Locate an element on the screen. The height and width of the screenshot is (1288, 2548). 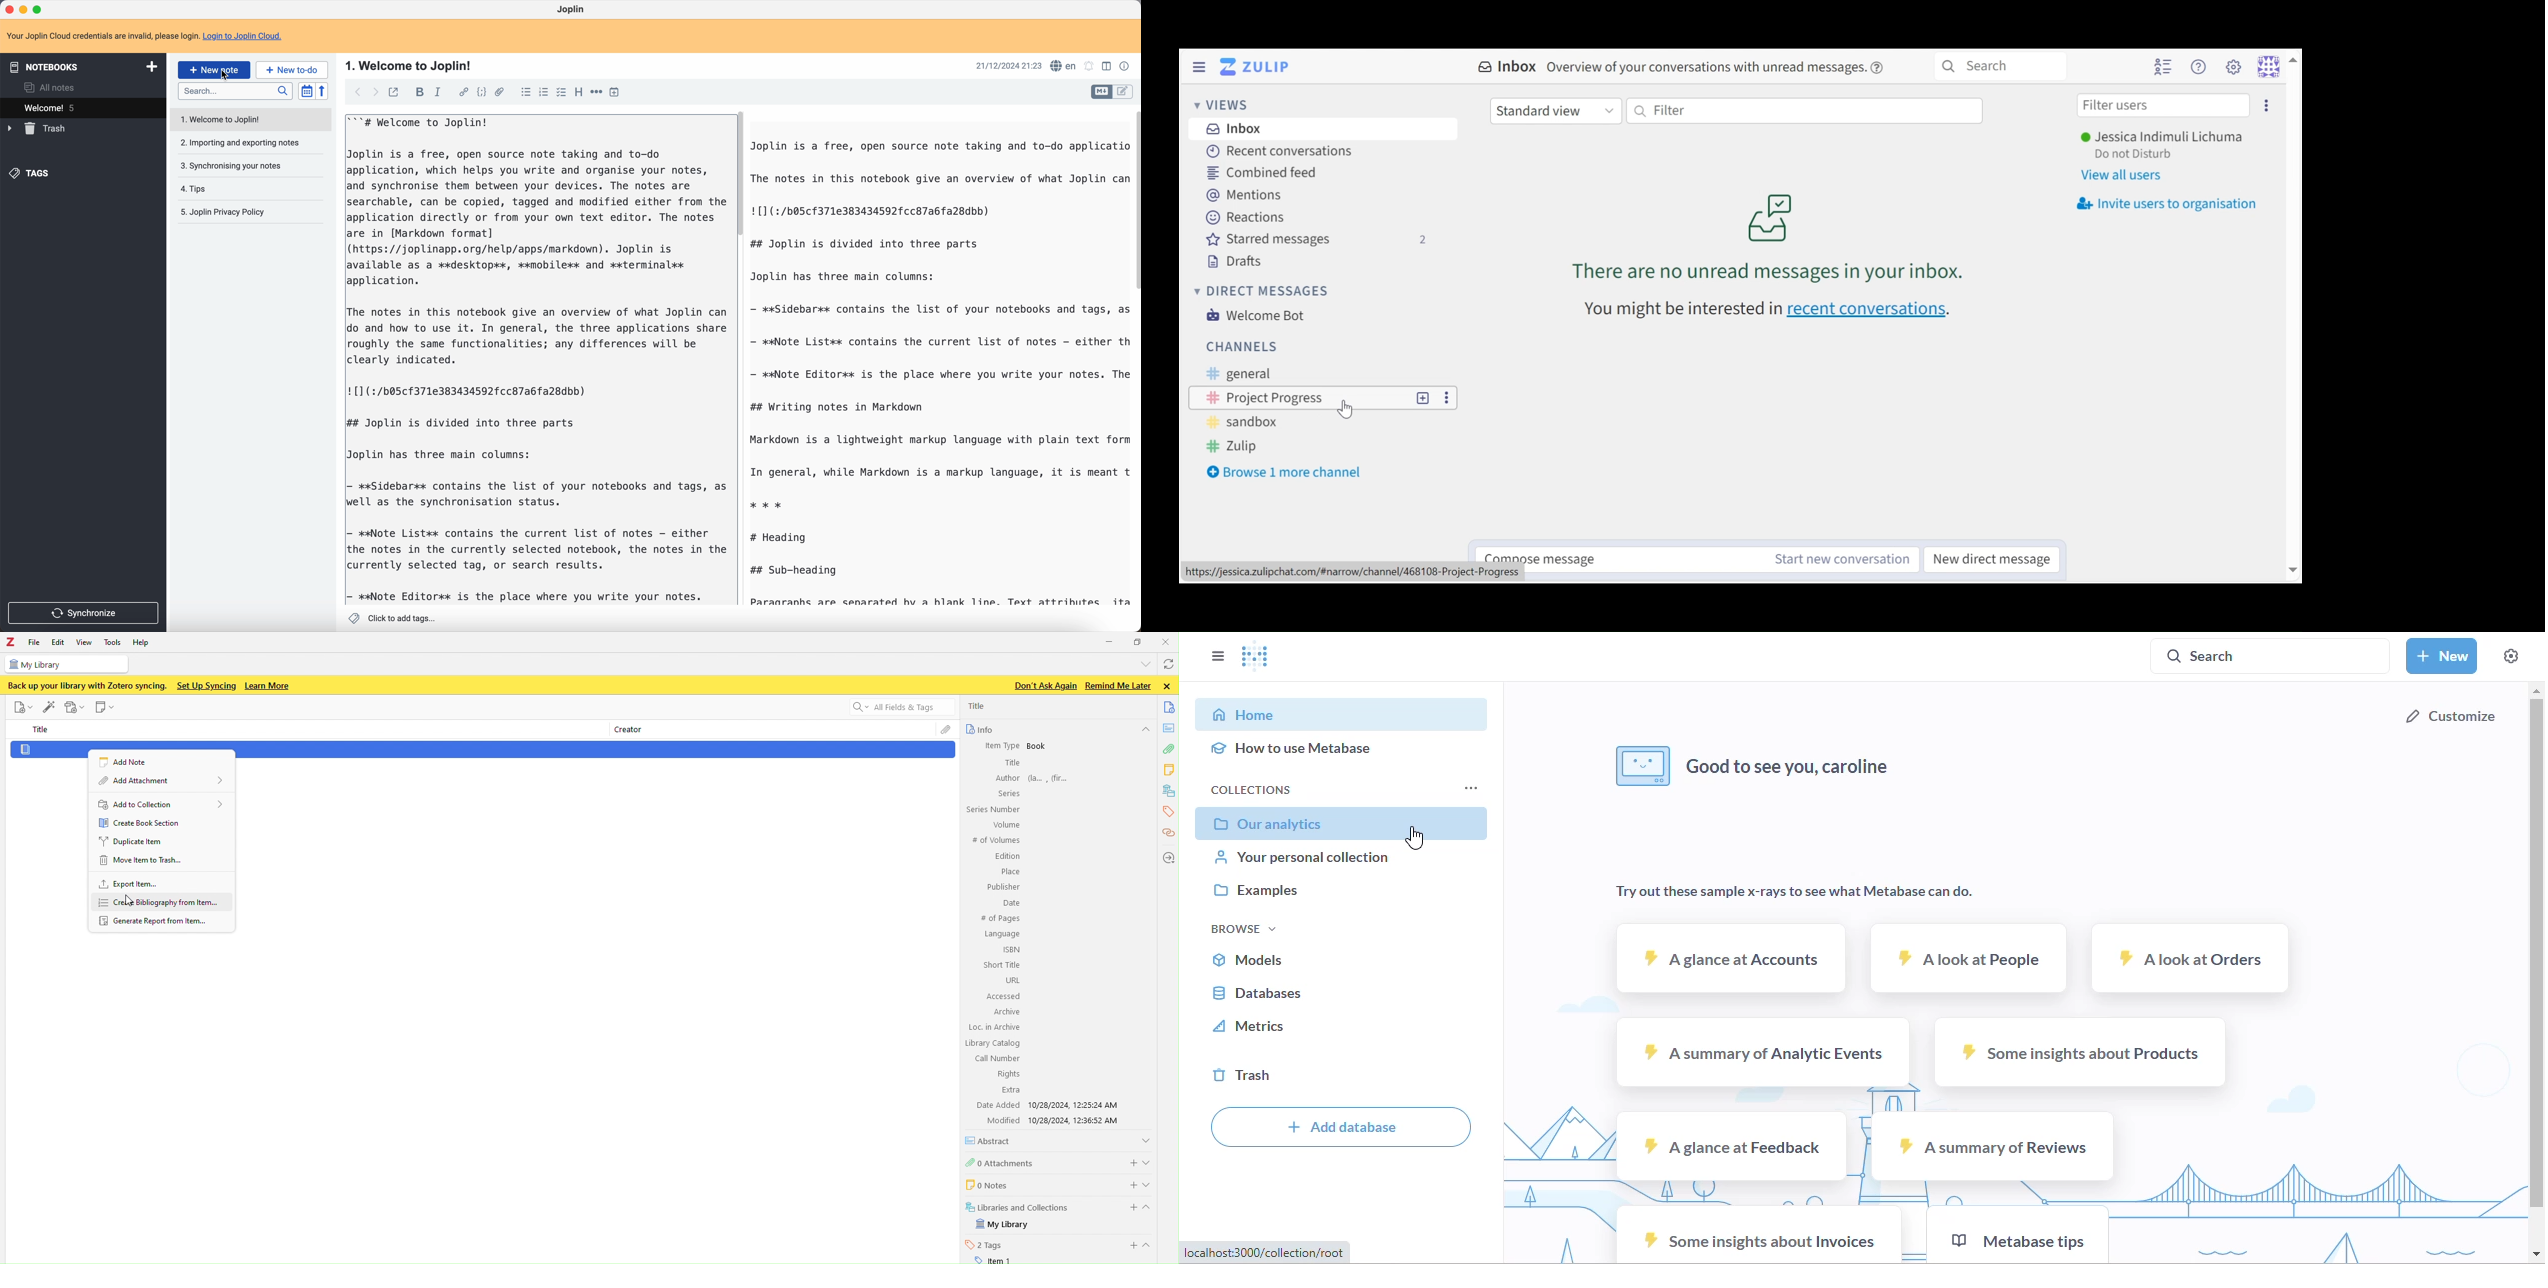
dropdown is located at coordinates (1144, 663).